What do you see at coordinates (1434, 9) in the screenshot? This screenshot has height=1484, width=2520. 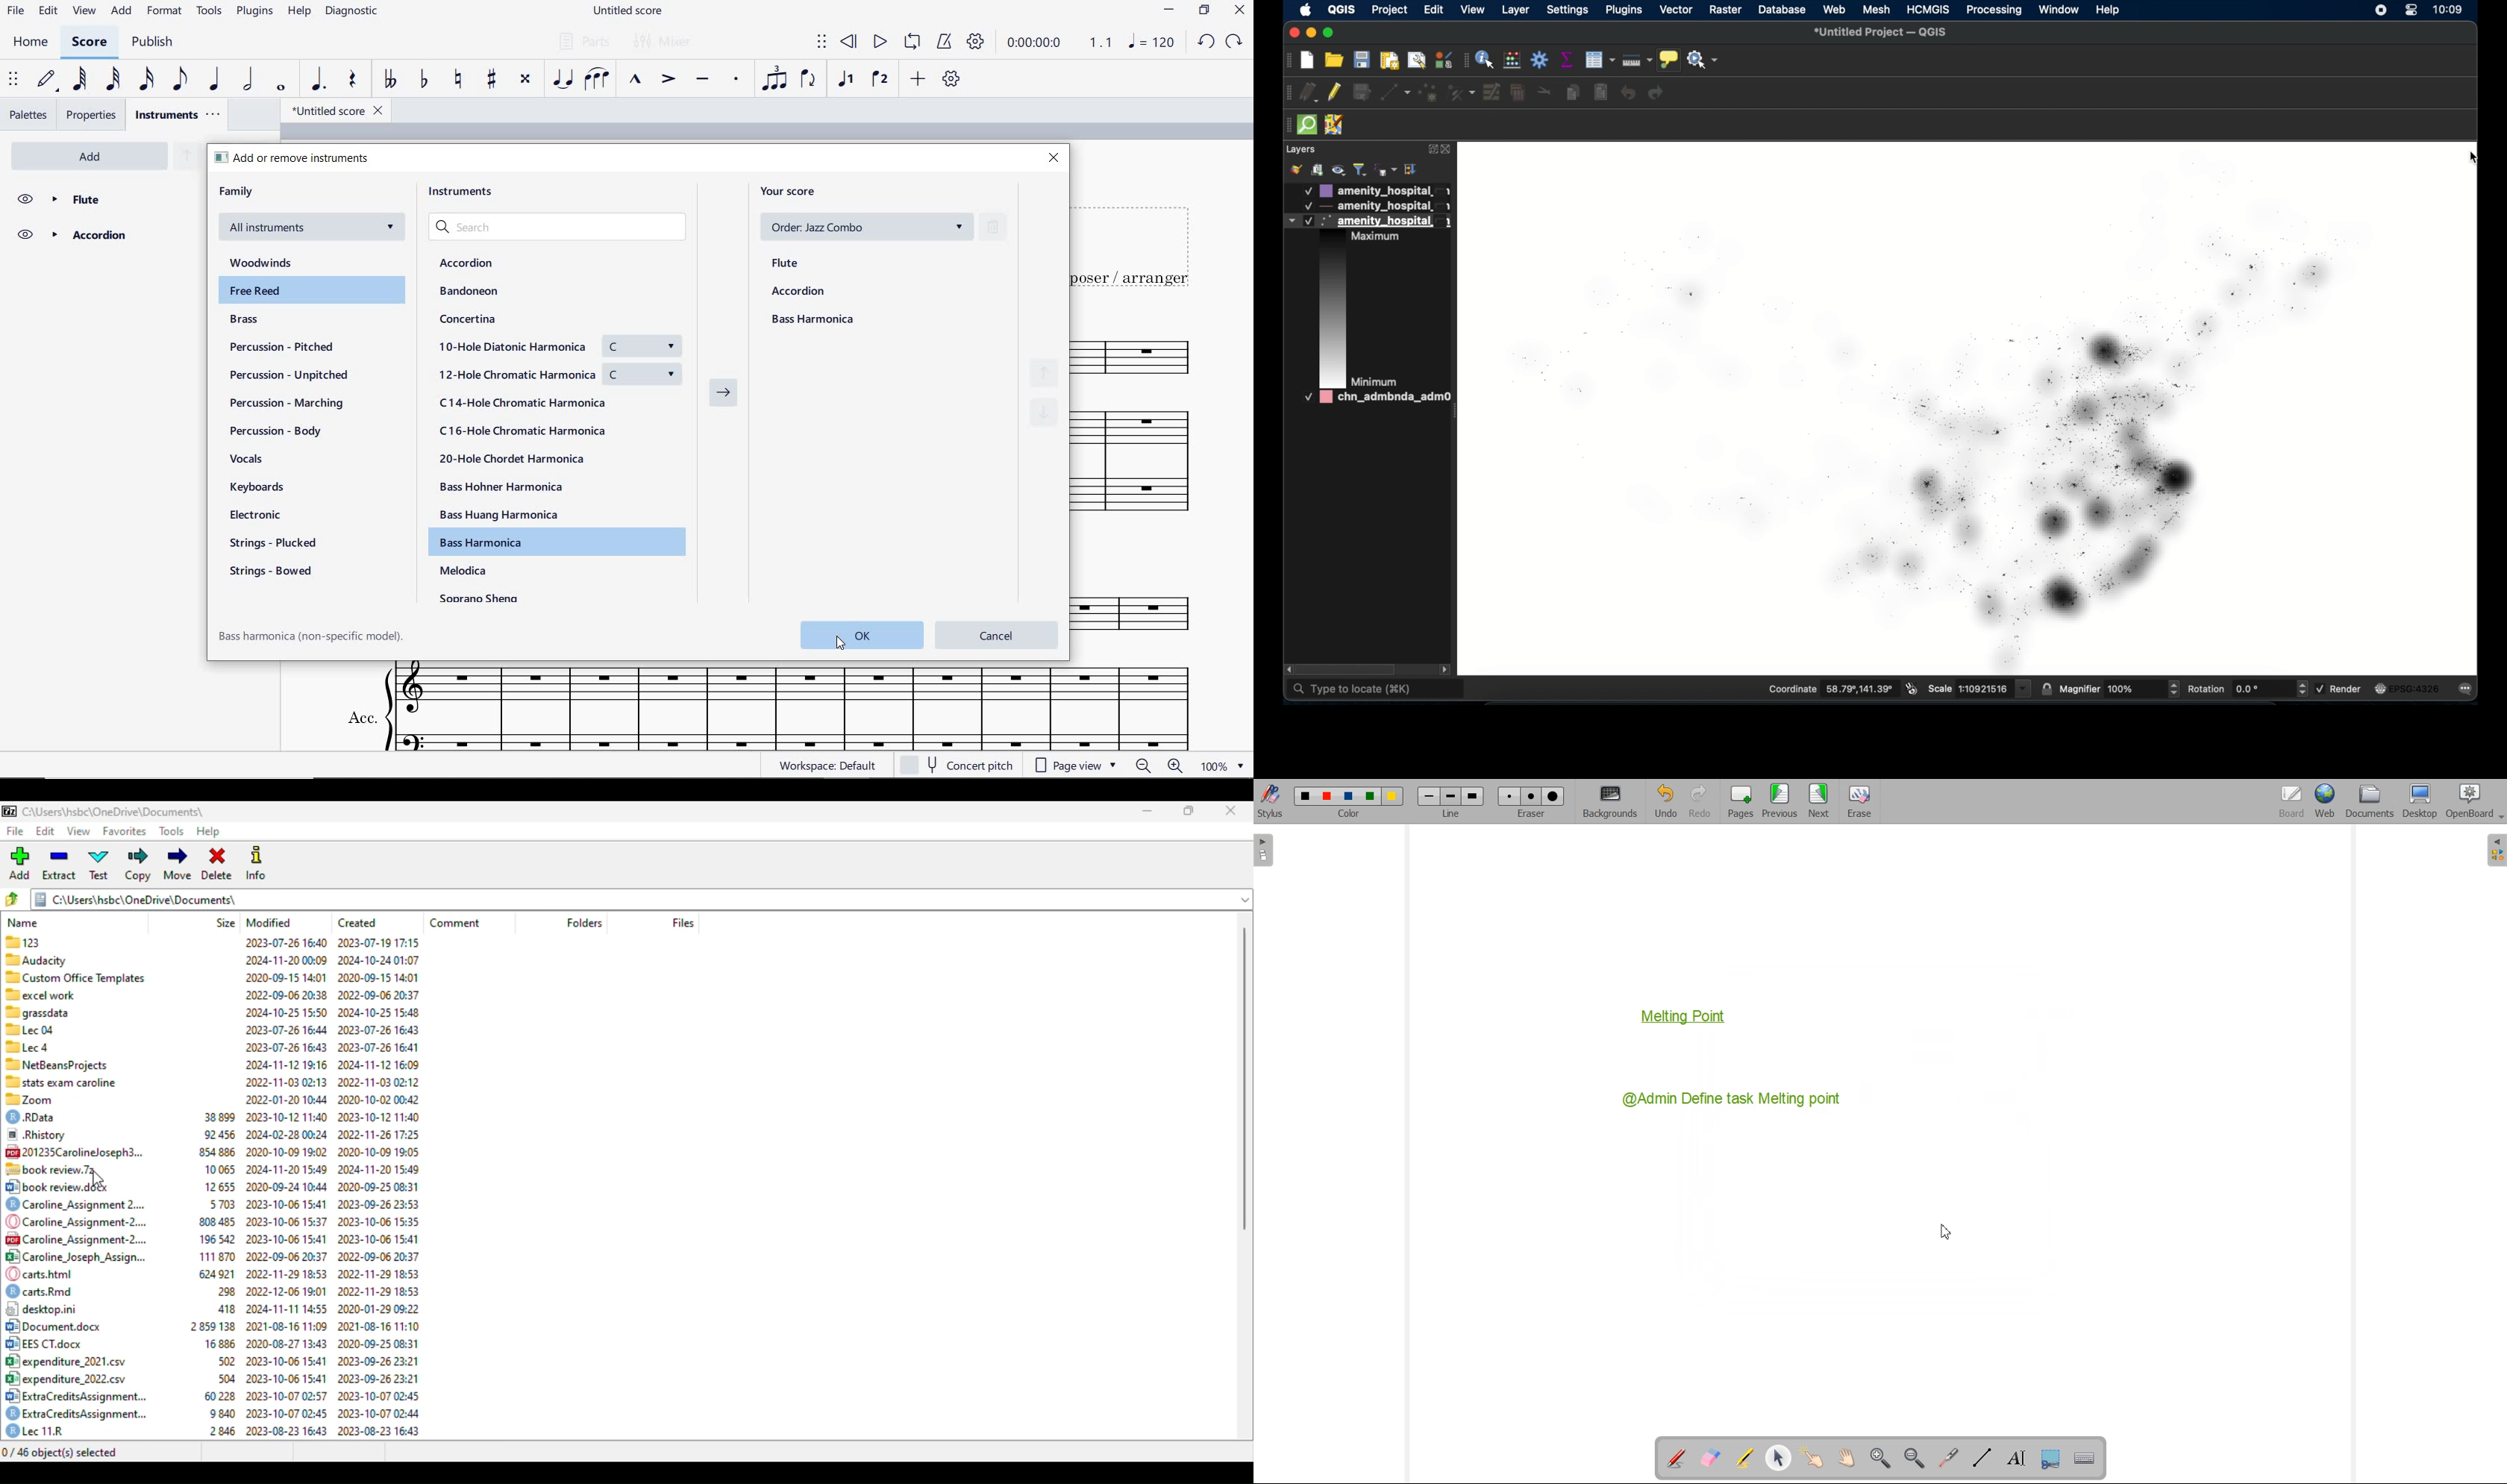 I see `edit` at bounding box center [1434, 9].